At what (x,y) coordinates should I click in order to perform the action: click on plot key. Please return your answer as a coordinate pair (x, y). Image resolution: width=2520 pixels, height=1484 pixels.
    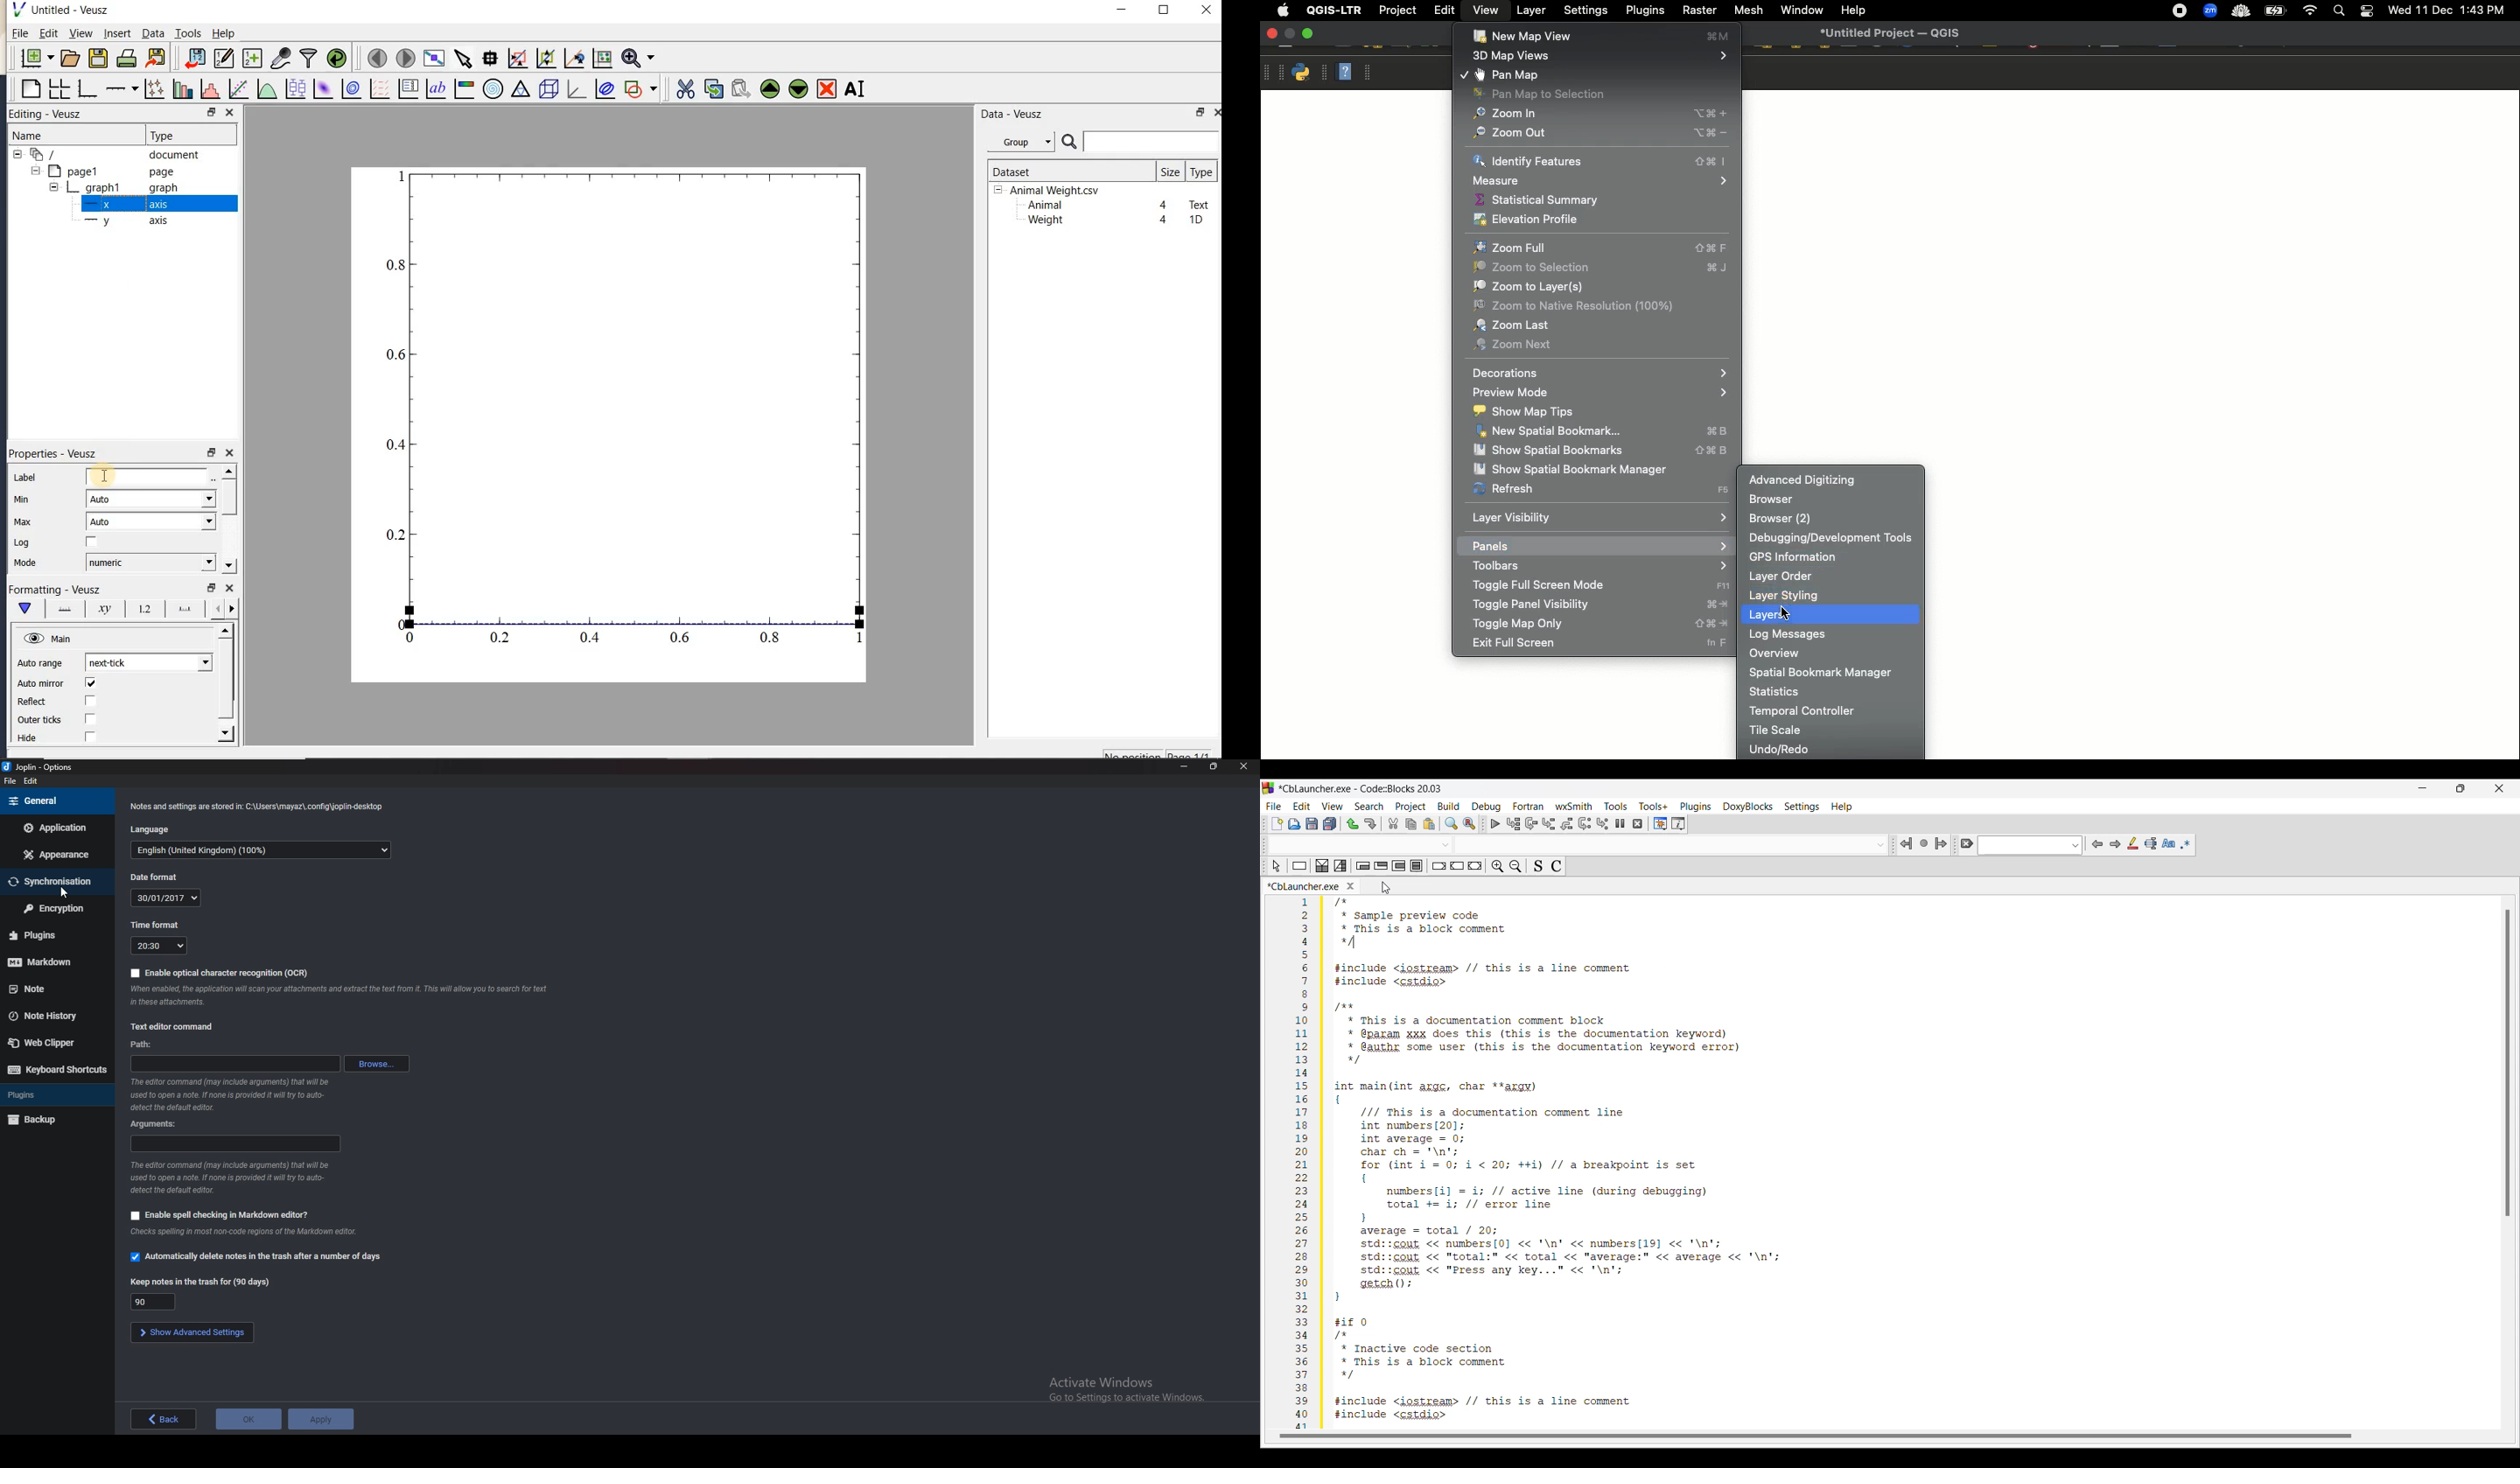
    Looking at the image, I should click on (407, 89).